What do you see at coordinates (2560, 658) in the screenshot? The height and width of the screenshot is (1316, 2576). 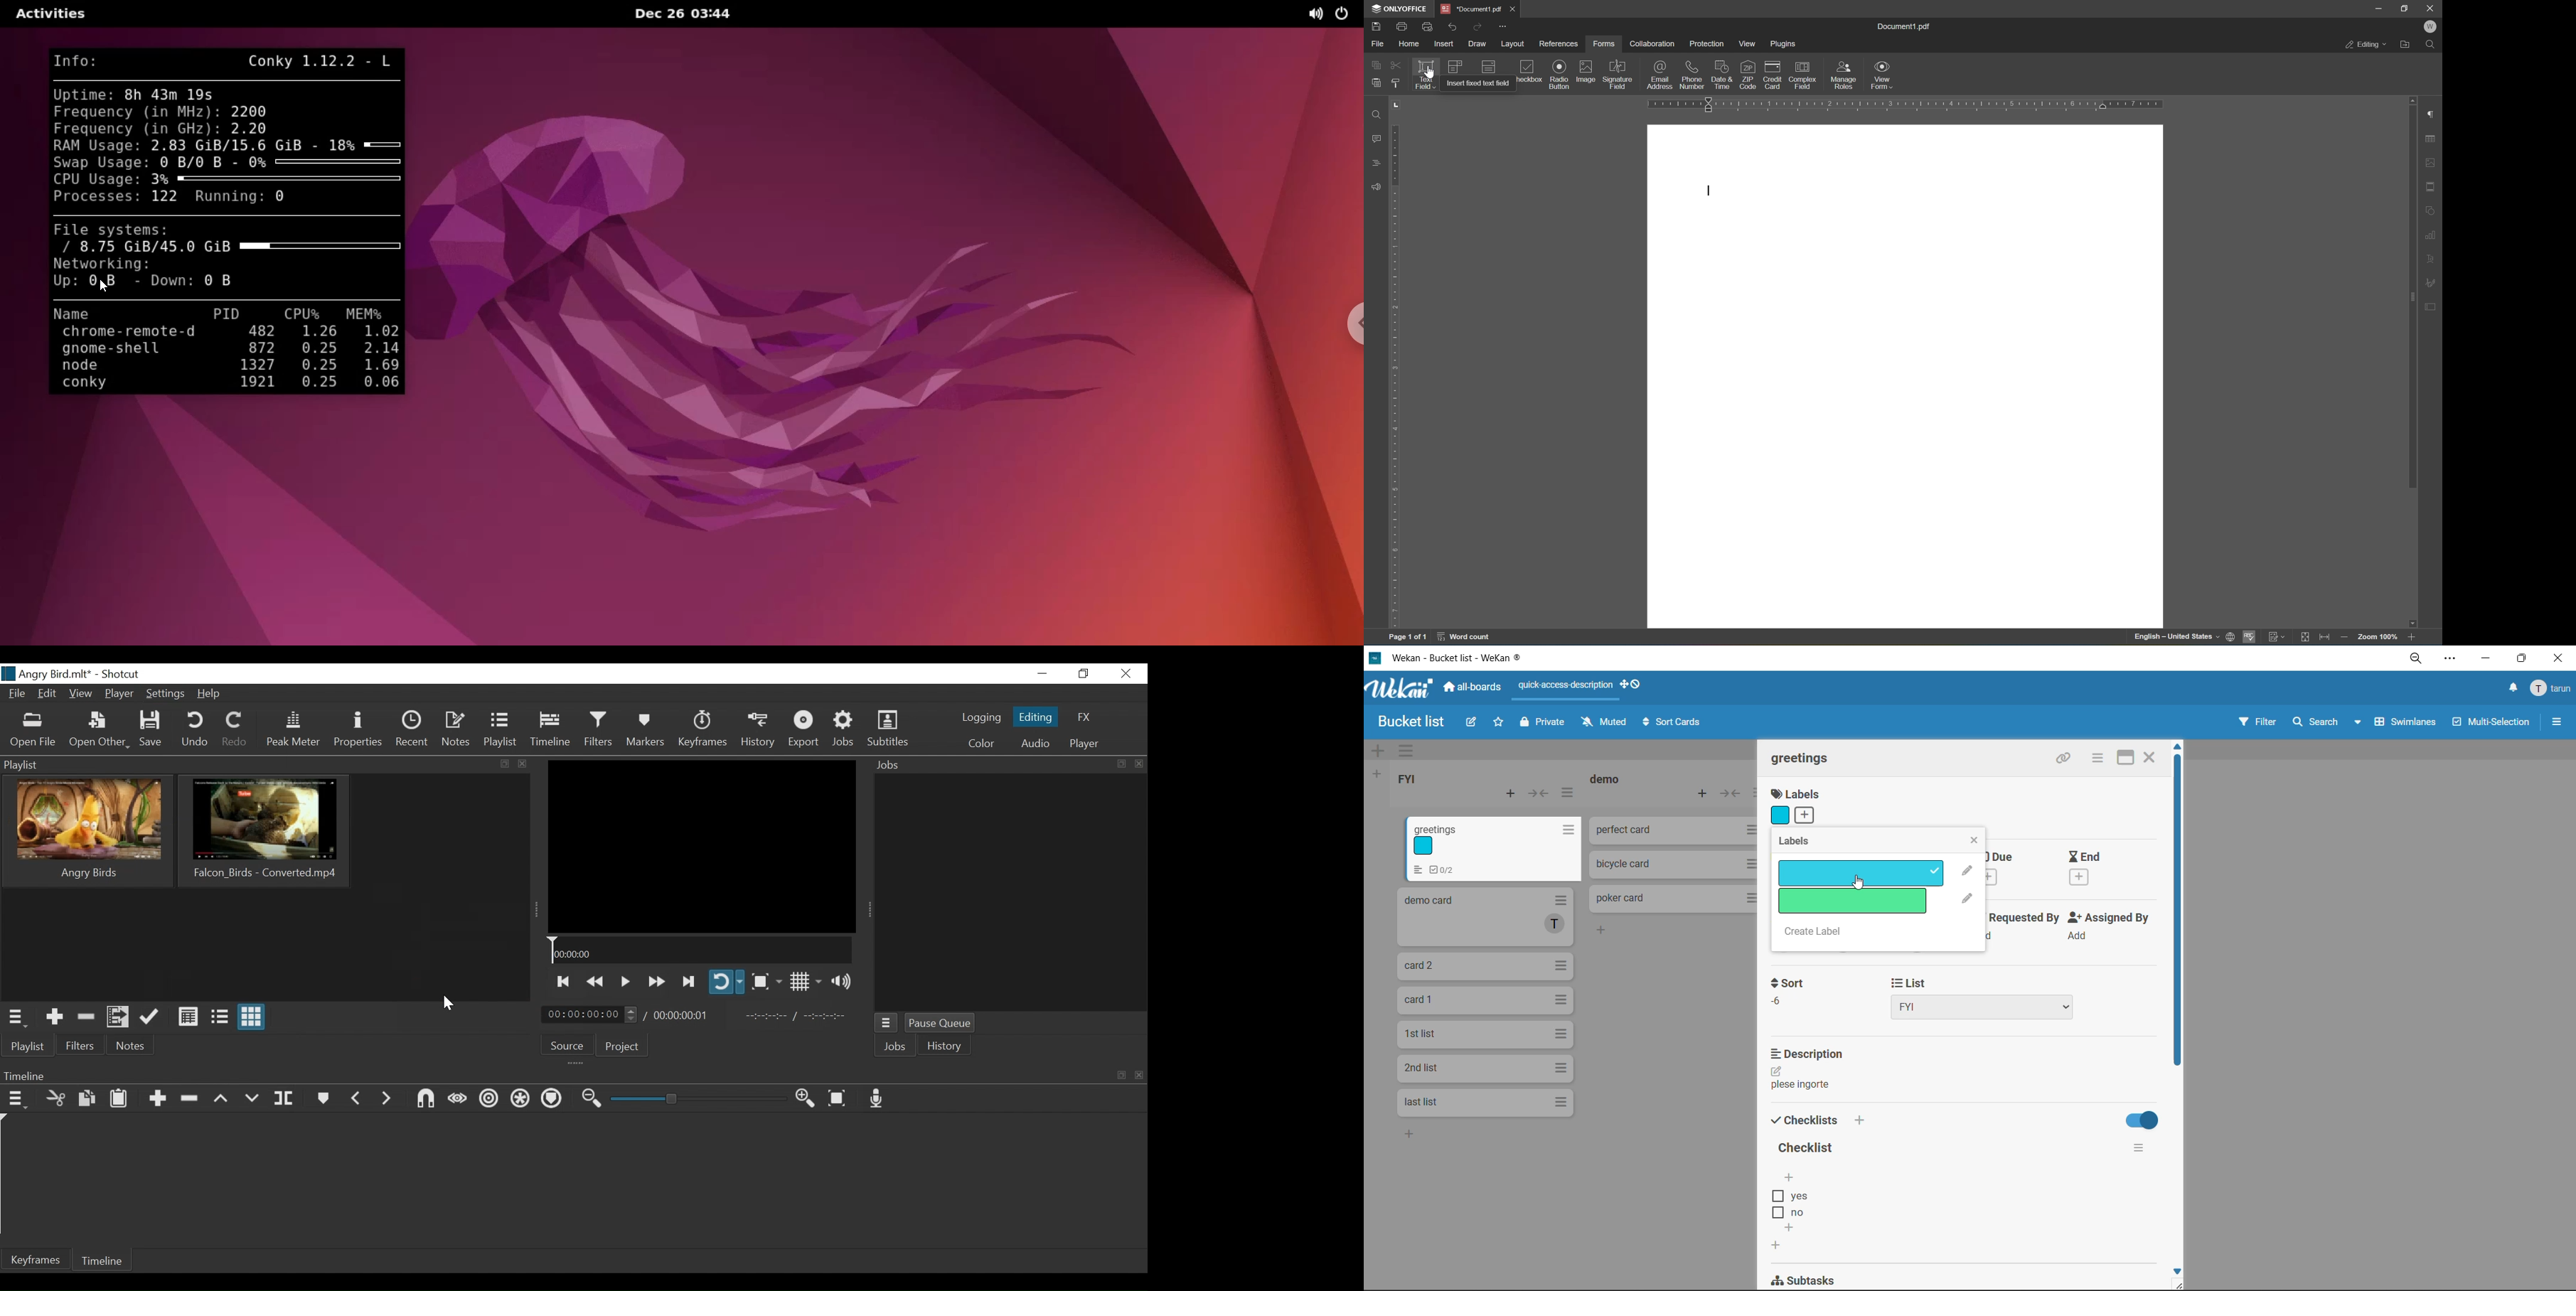 I see `close` at bounding box center [2560, 658].